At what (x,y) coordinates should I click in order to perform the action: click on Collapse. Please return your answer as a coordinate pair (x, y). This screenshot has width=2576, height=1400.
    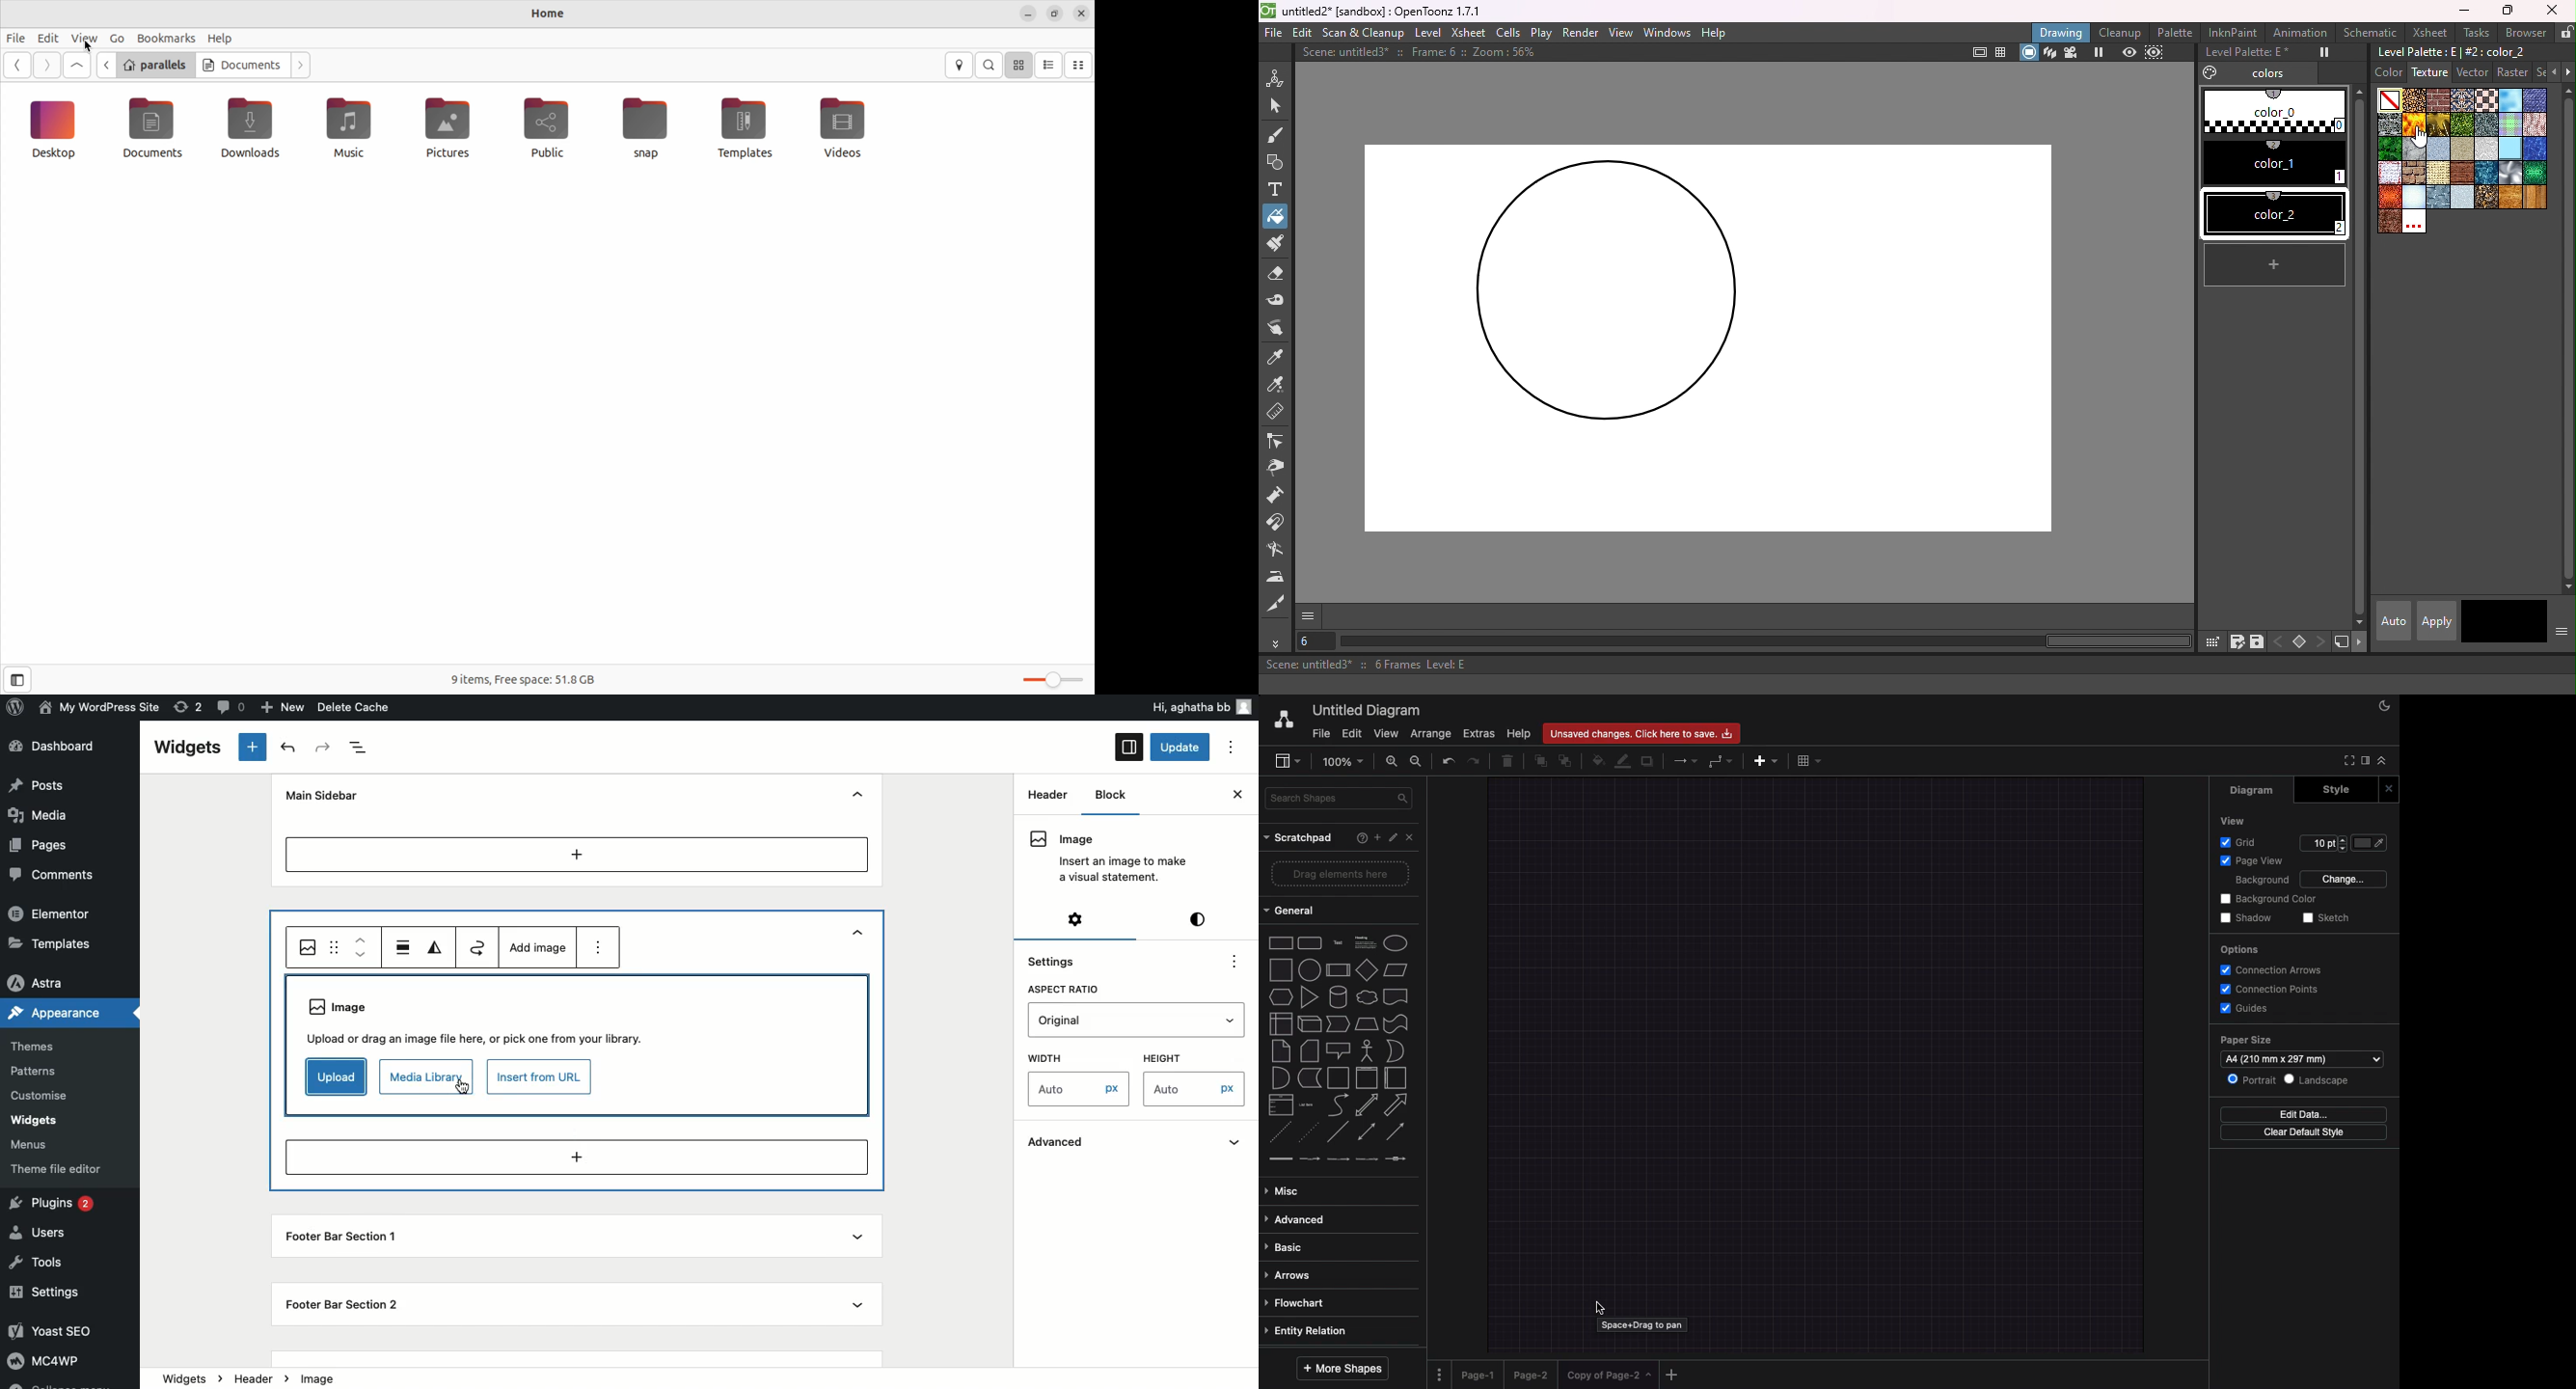
    Looking at the image, I should click on (2383, 760).